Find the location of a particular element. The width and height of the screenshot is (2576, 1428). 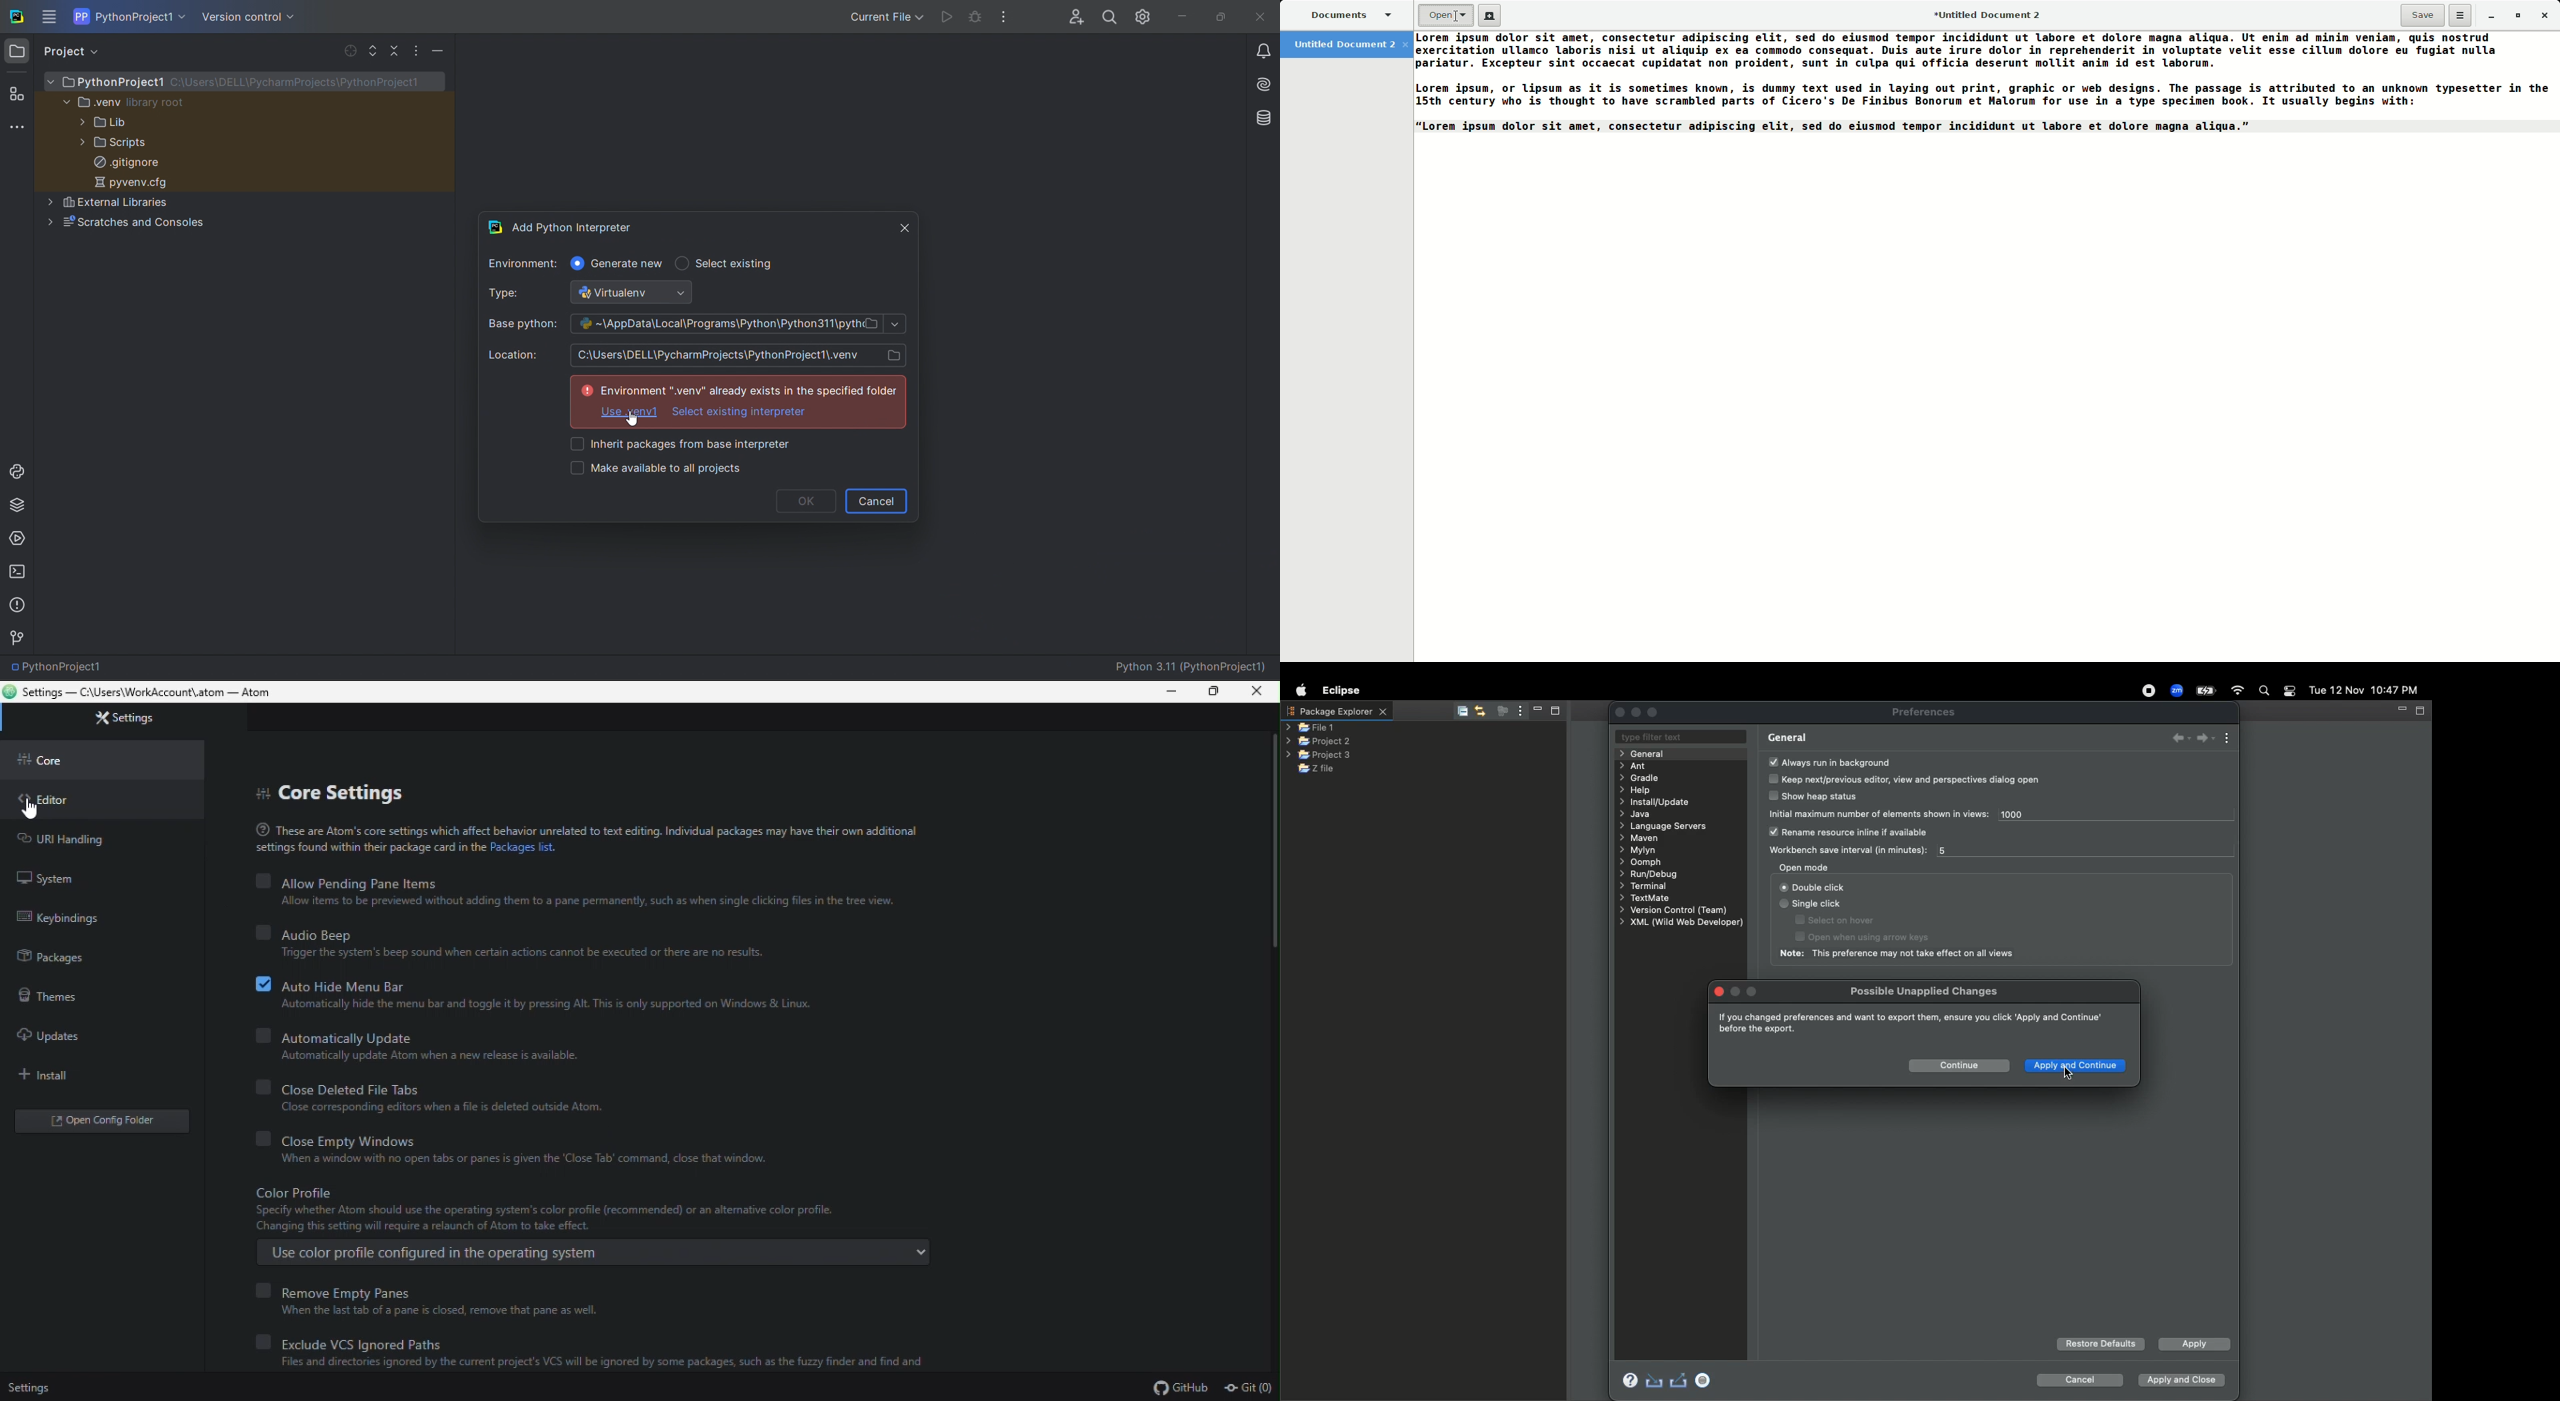

Auto hide menu bar is located at coordinates (538, 985).